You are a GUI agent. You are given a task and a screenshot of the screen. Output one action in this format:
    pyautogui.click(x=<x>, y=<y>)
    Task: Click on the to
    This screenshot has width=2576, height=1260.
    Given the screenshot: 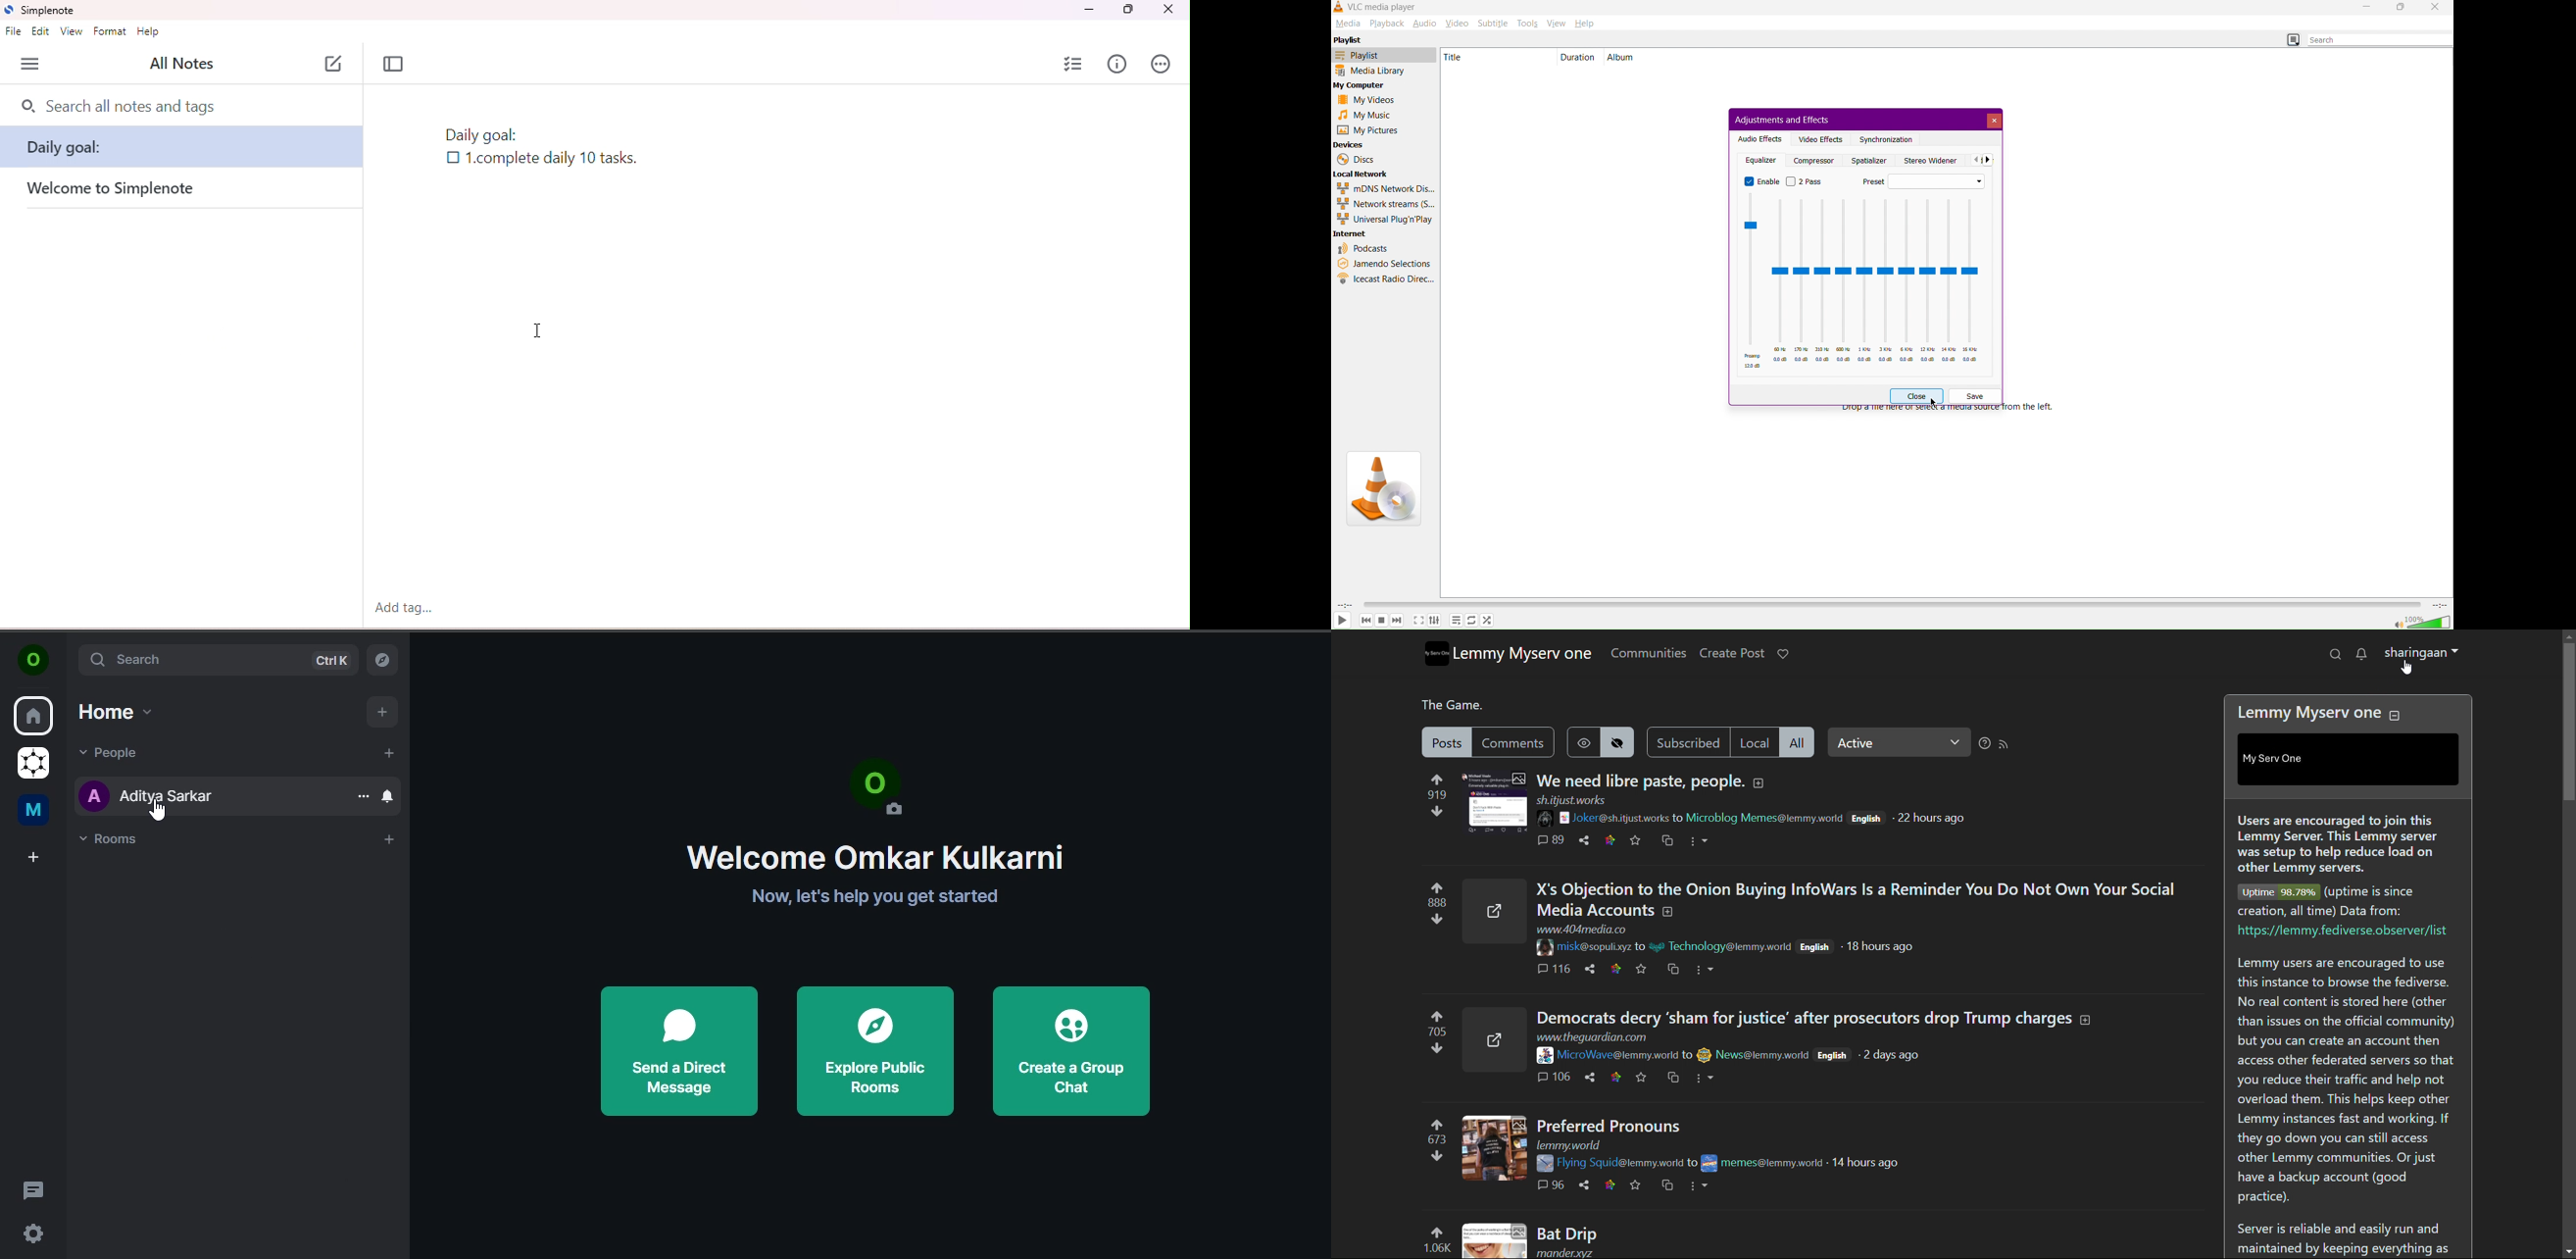 What is the action you would take?
    pyautogui.click(x=1689, y=1162)
    